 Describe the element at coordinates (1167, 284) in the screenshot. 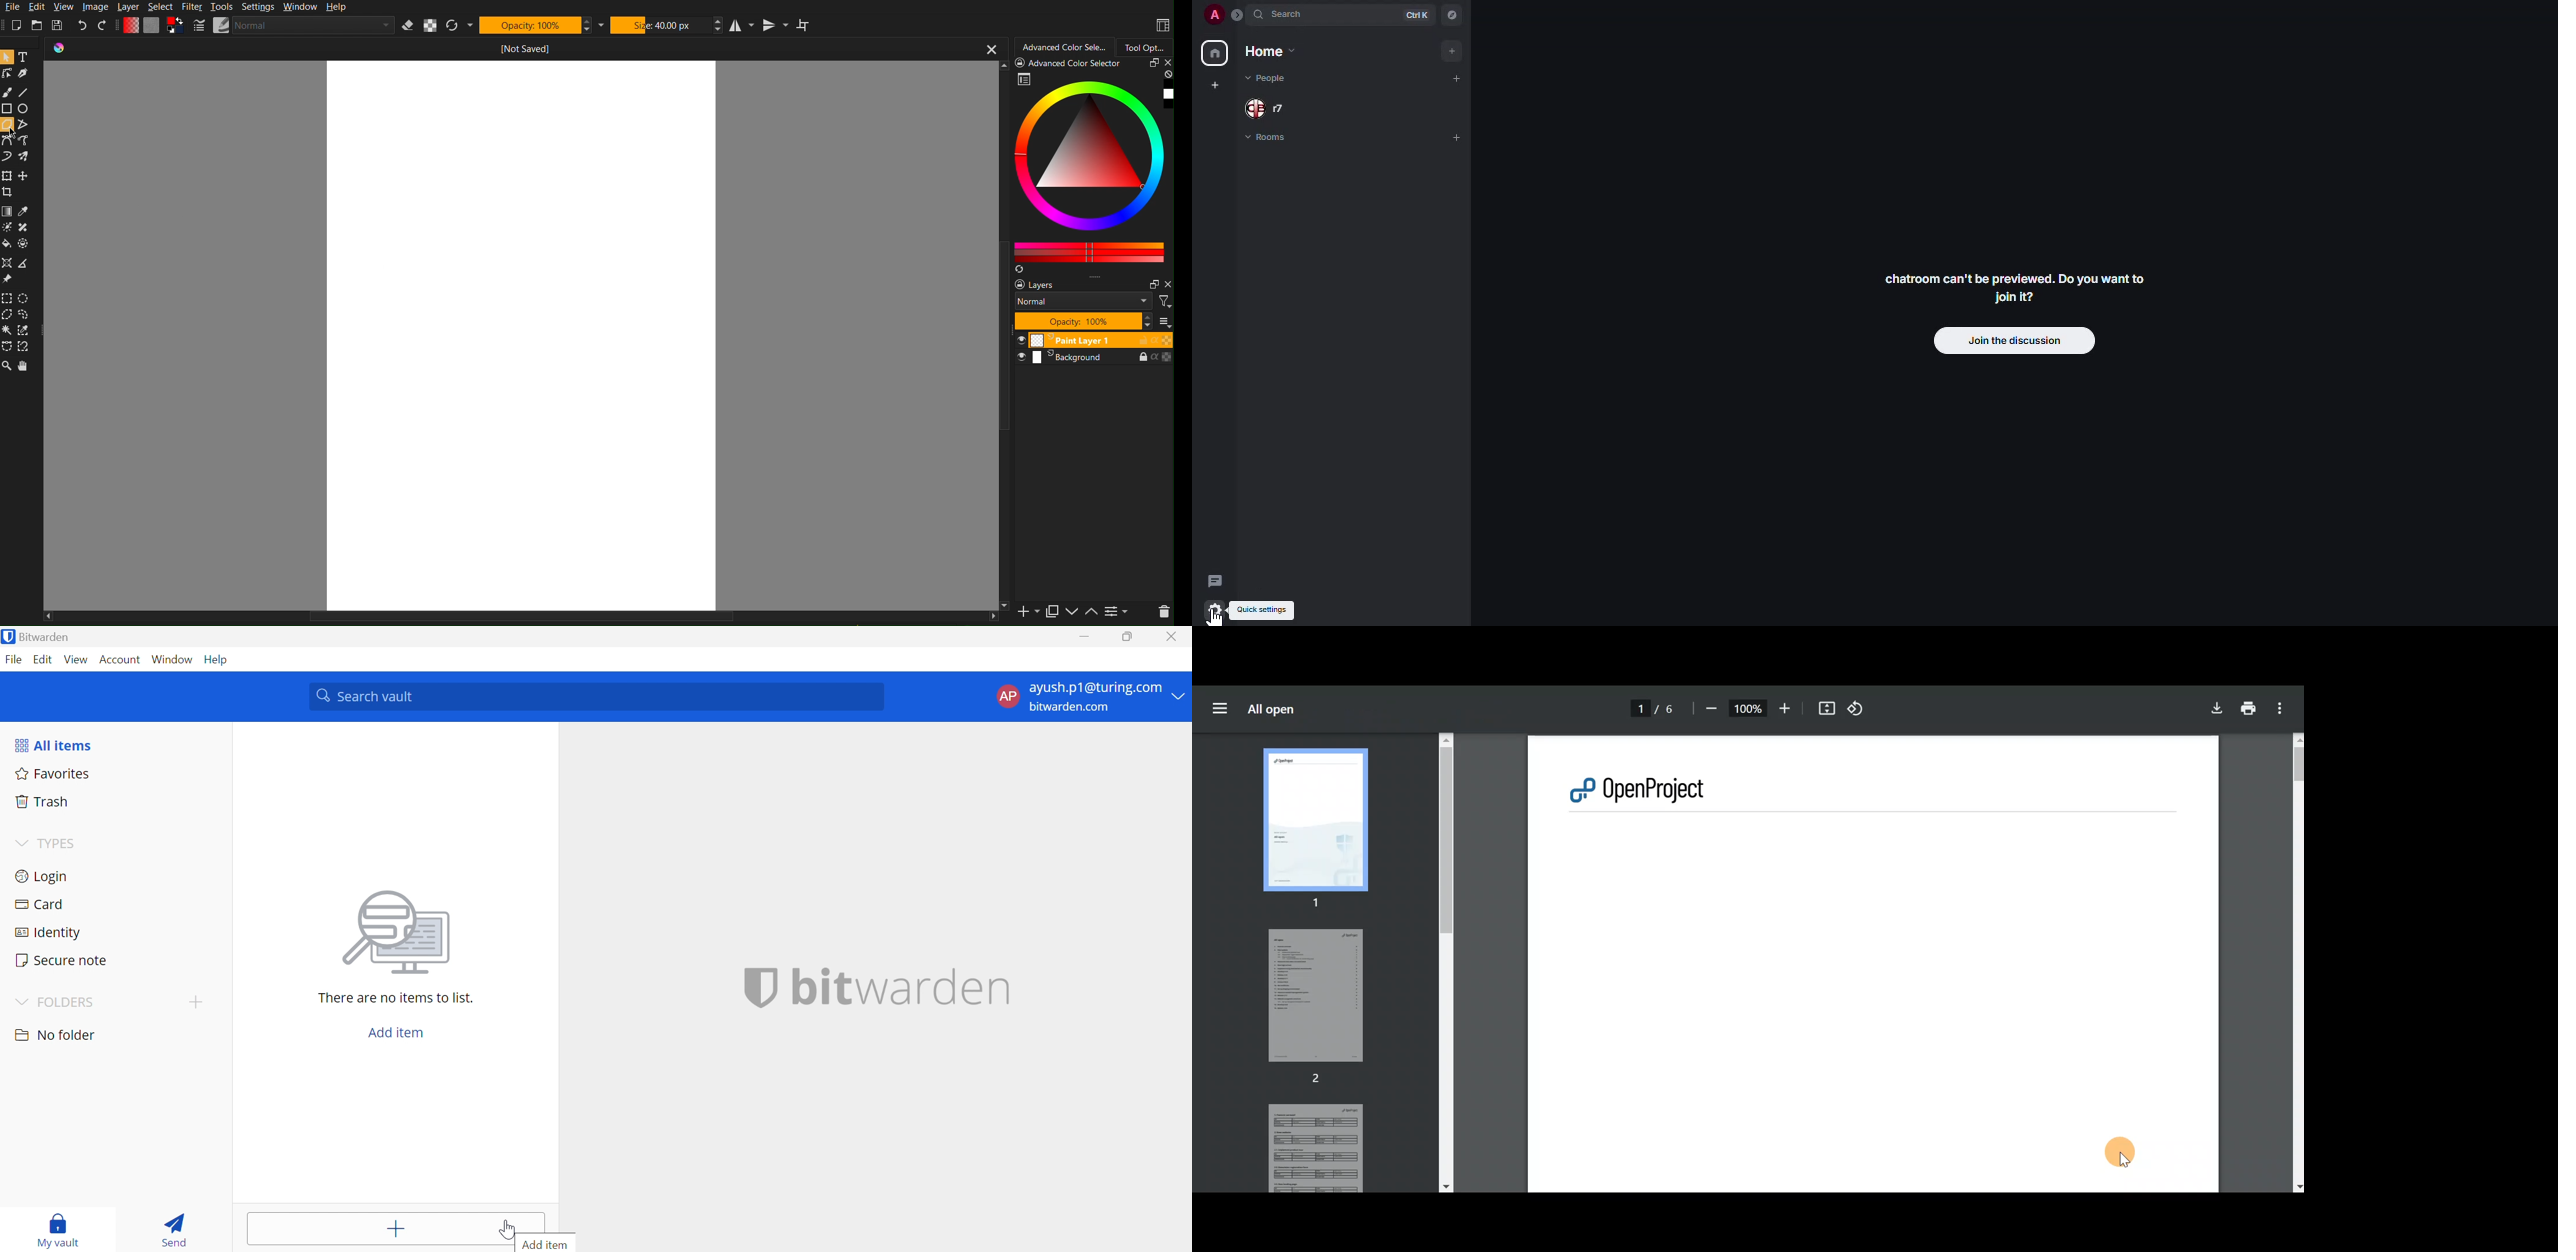

I see `close pane` at that location.